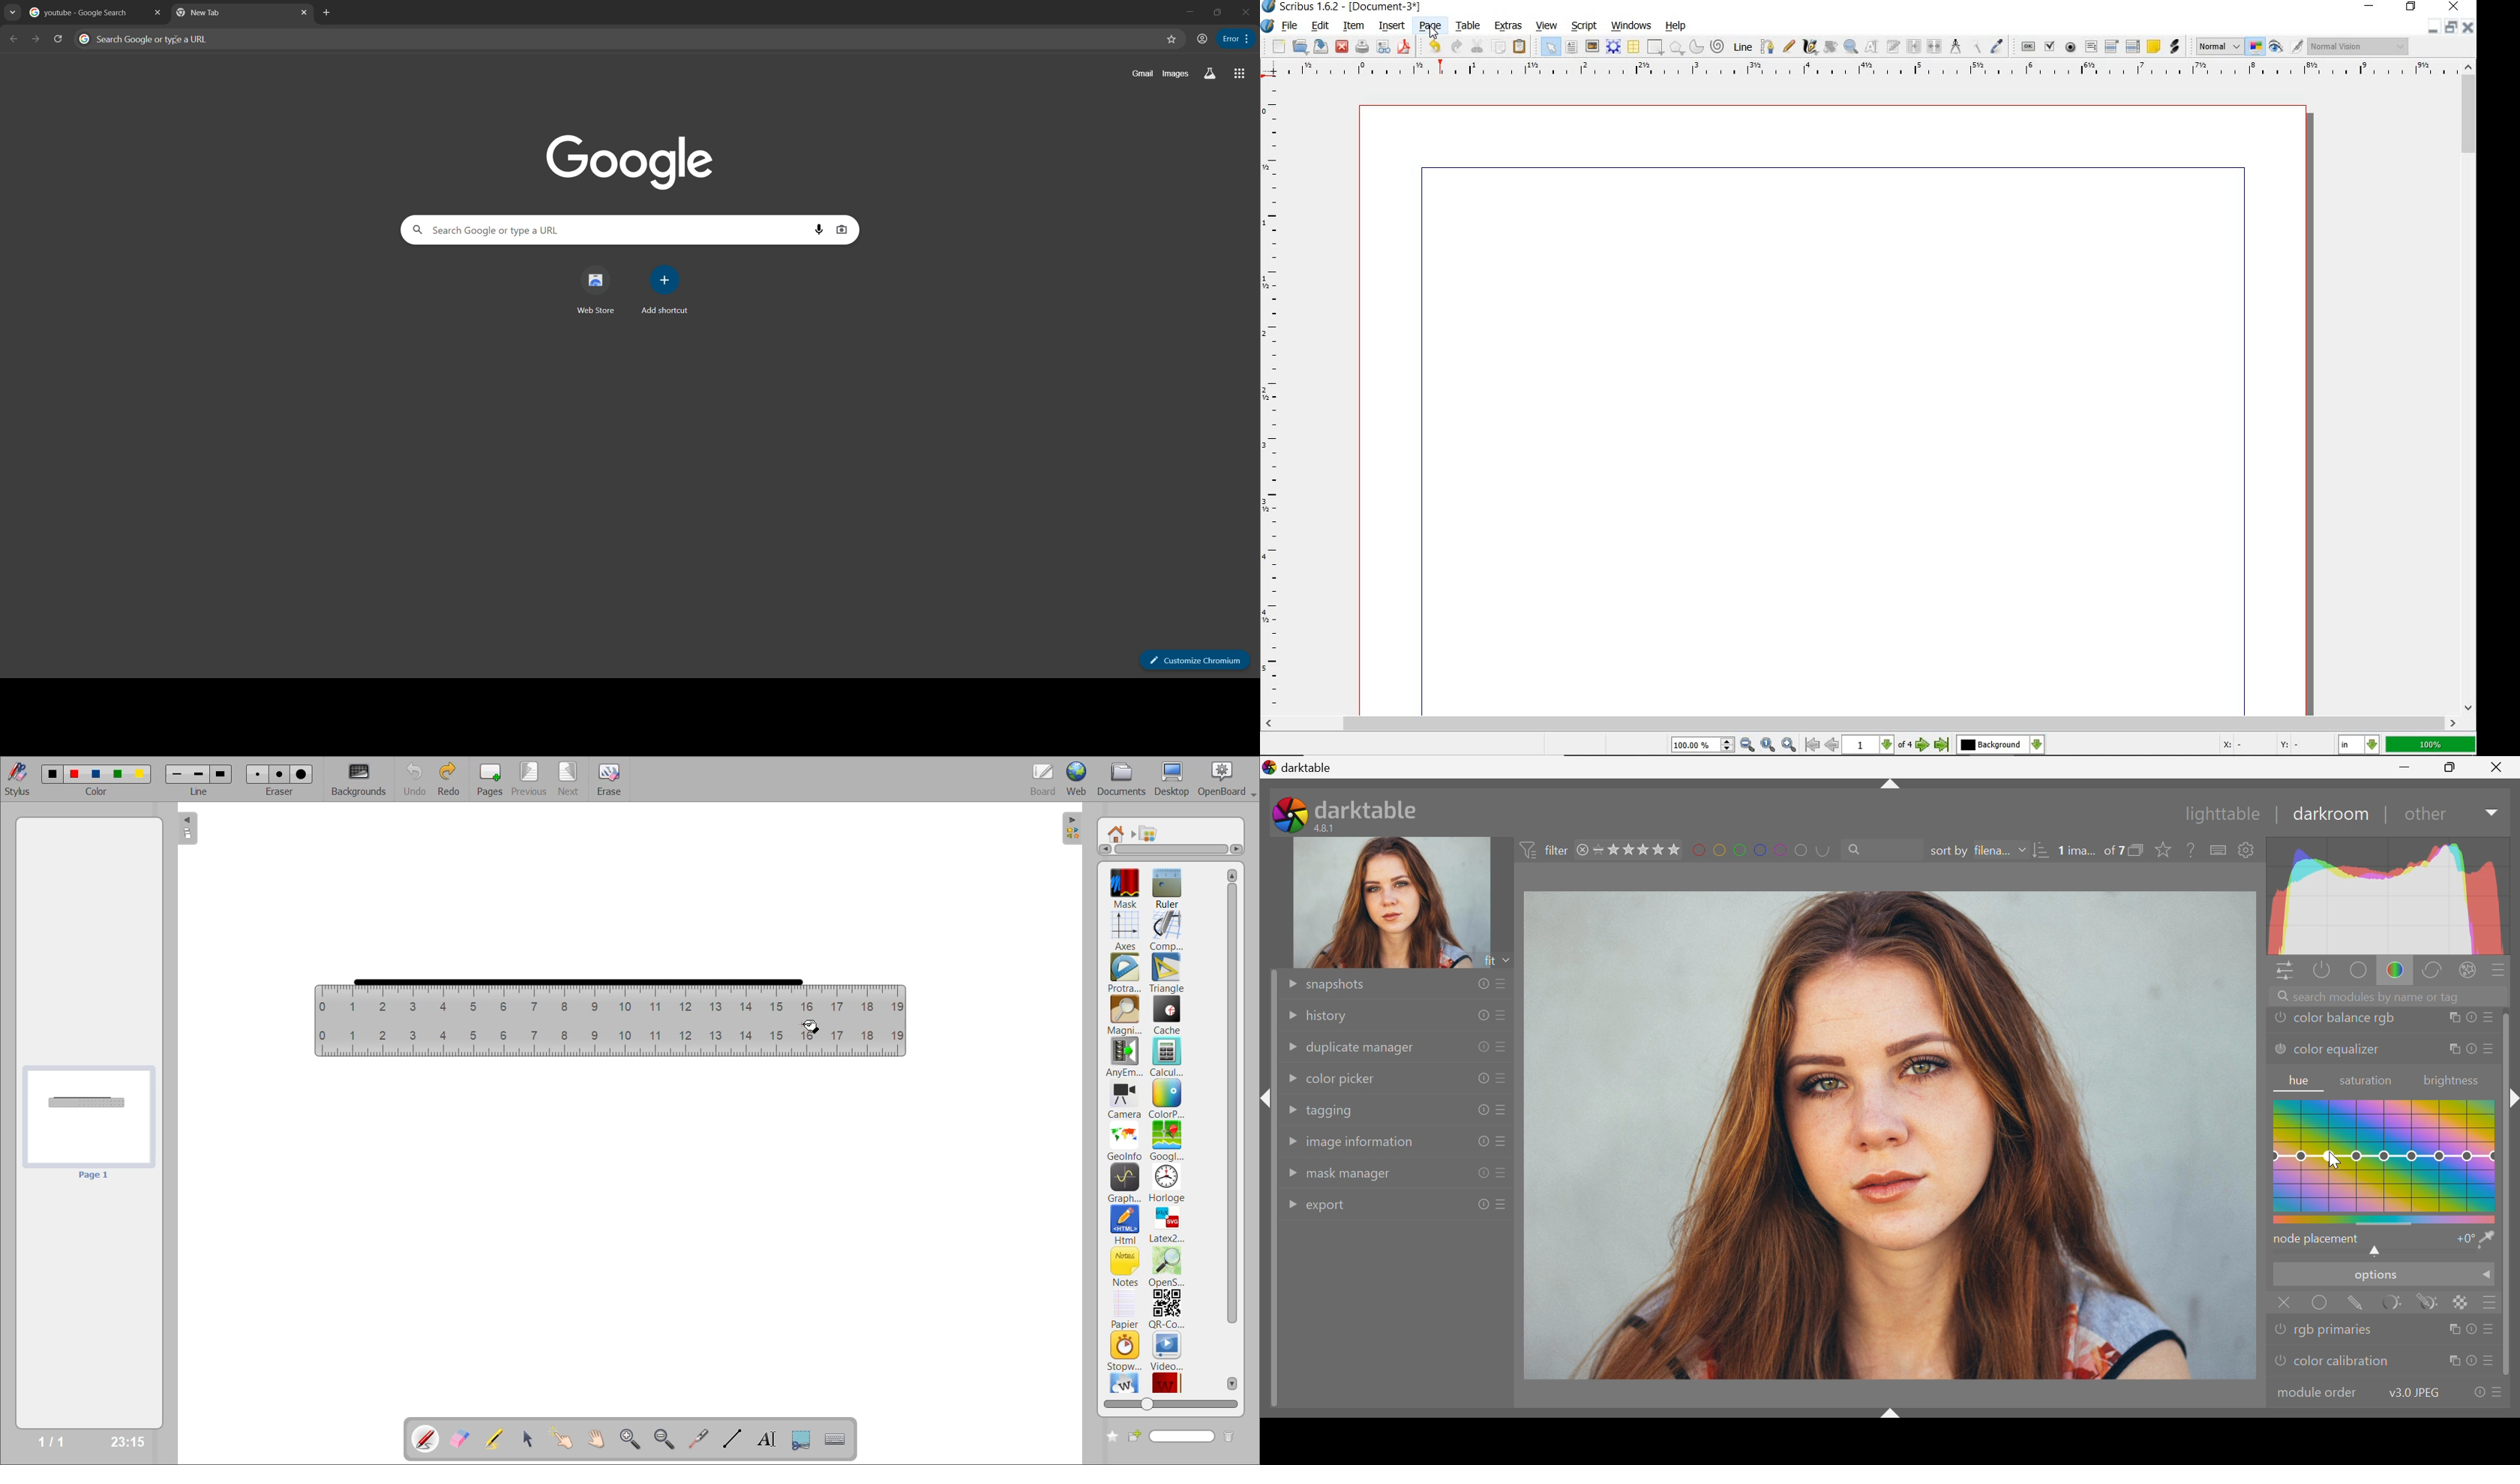 Image resolution: width=2520 pixels, height=1484 pixels. I want to click on paste, so click(1519, 46).